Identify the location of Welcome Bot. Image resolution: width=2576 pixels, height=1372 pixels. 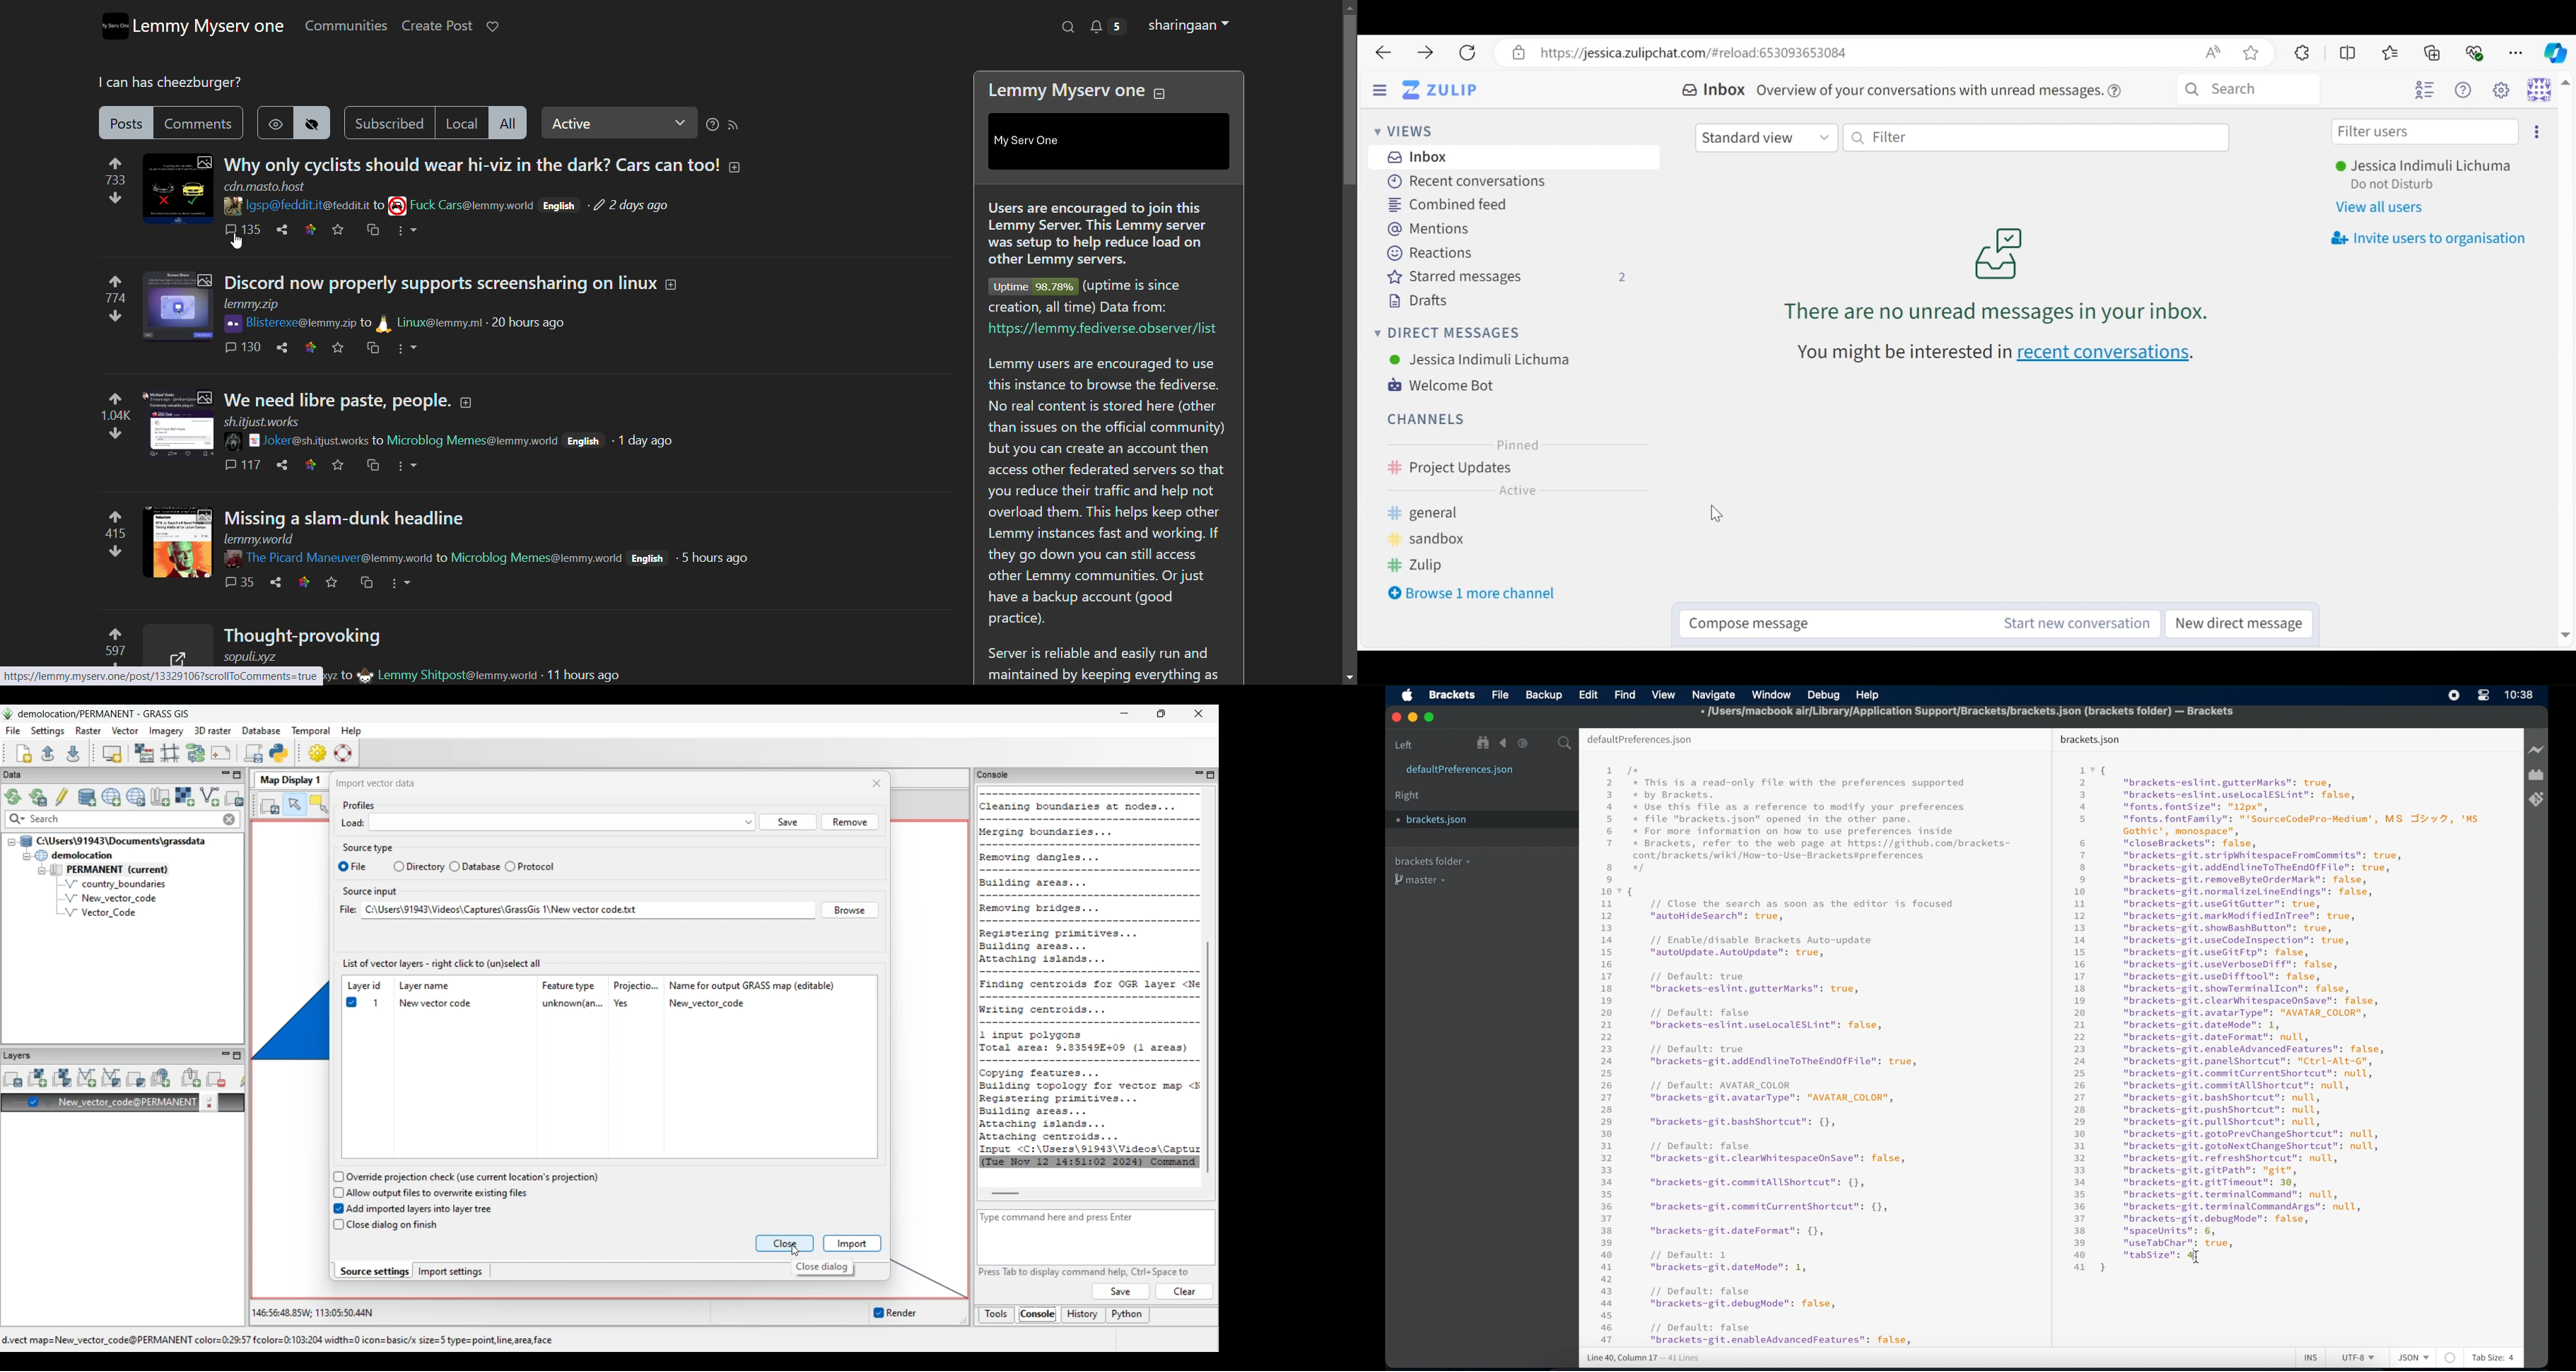
(1449, 386).